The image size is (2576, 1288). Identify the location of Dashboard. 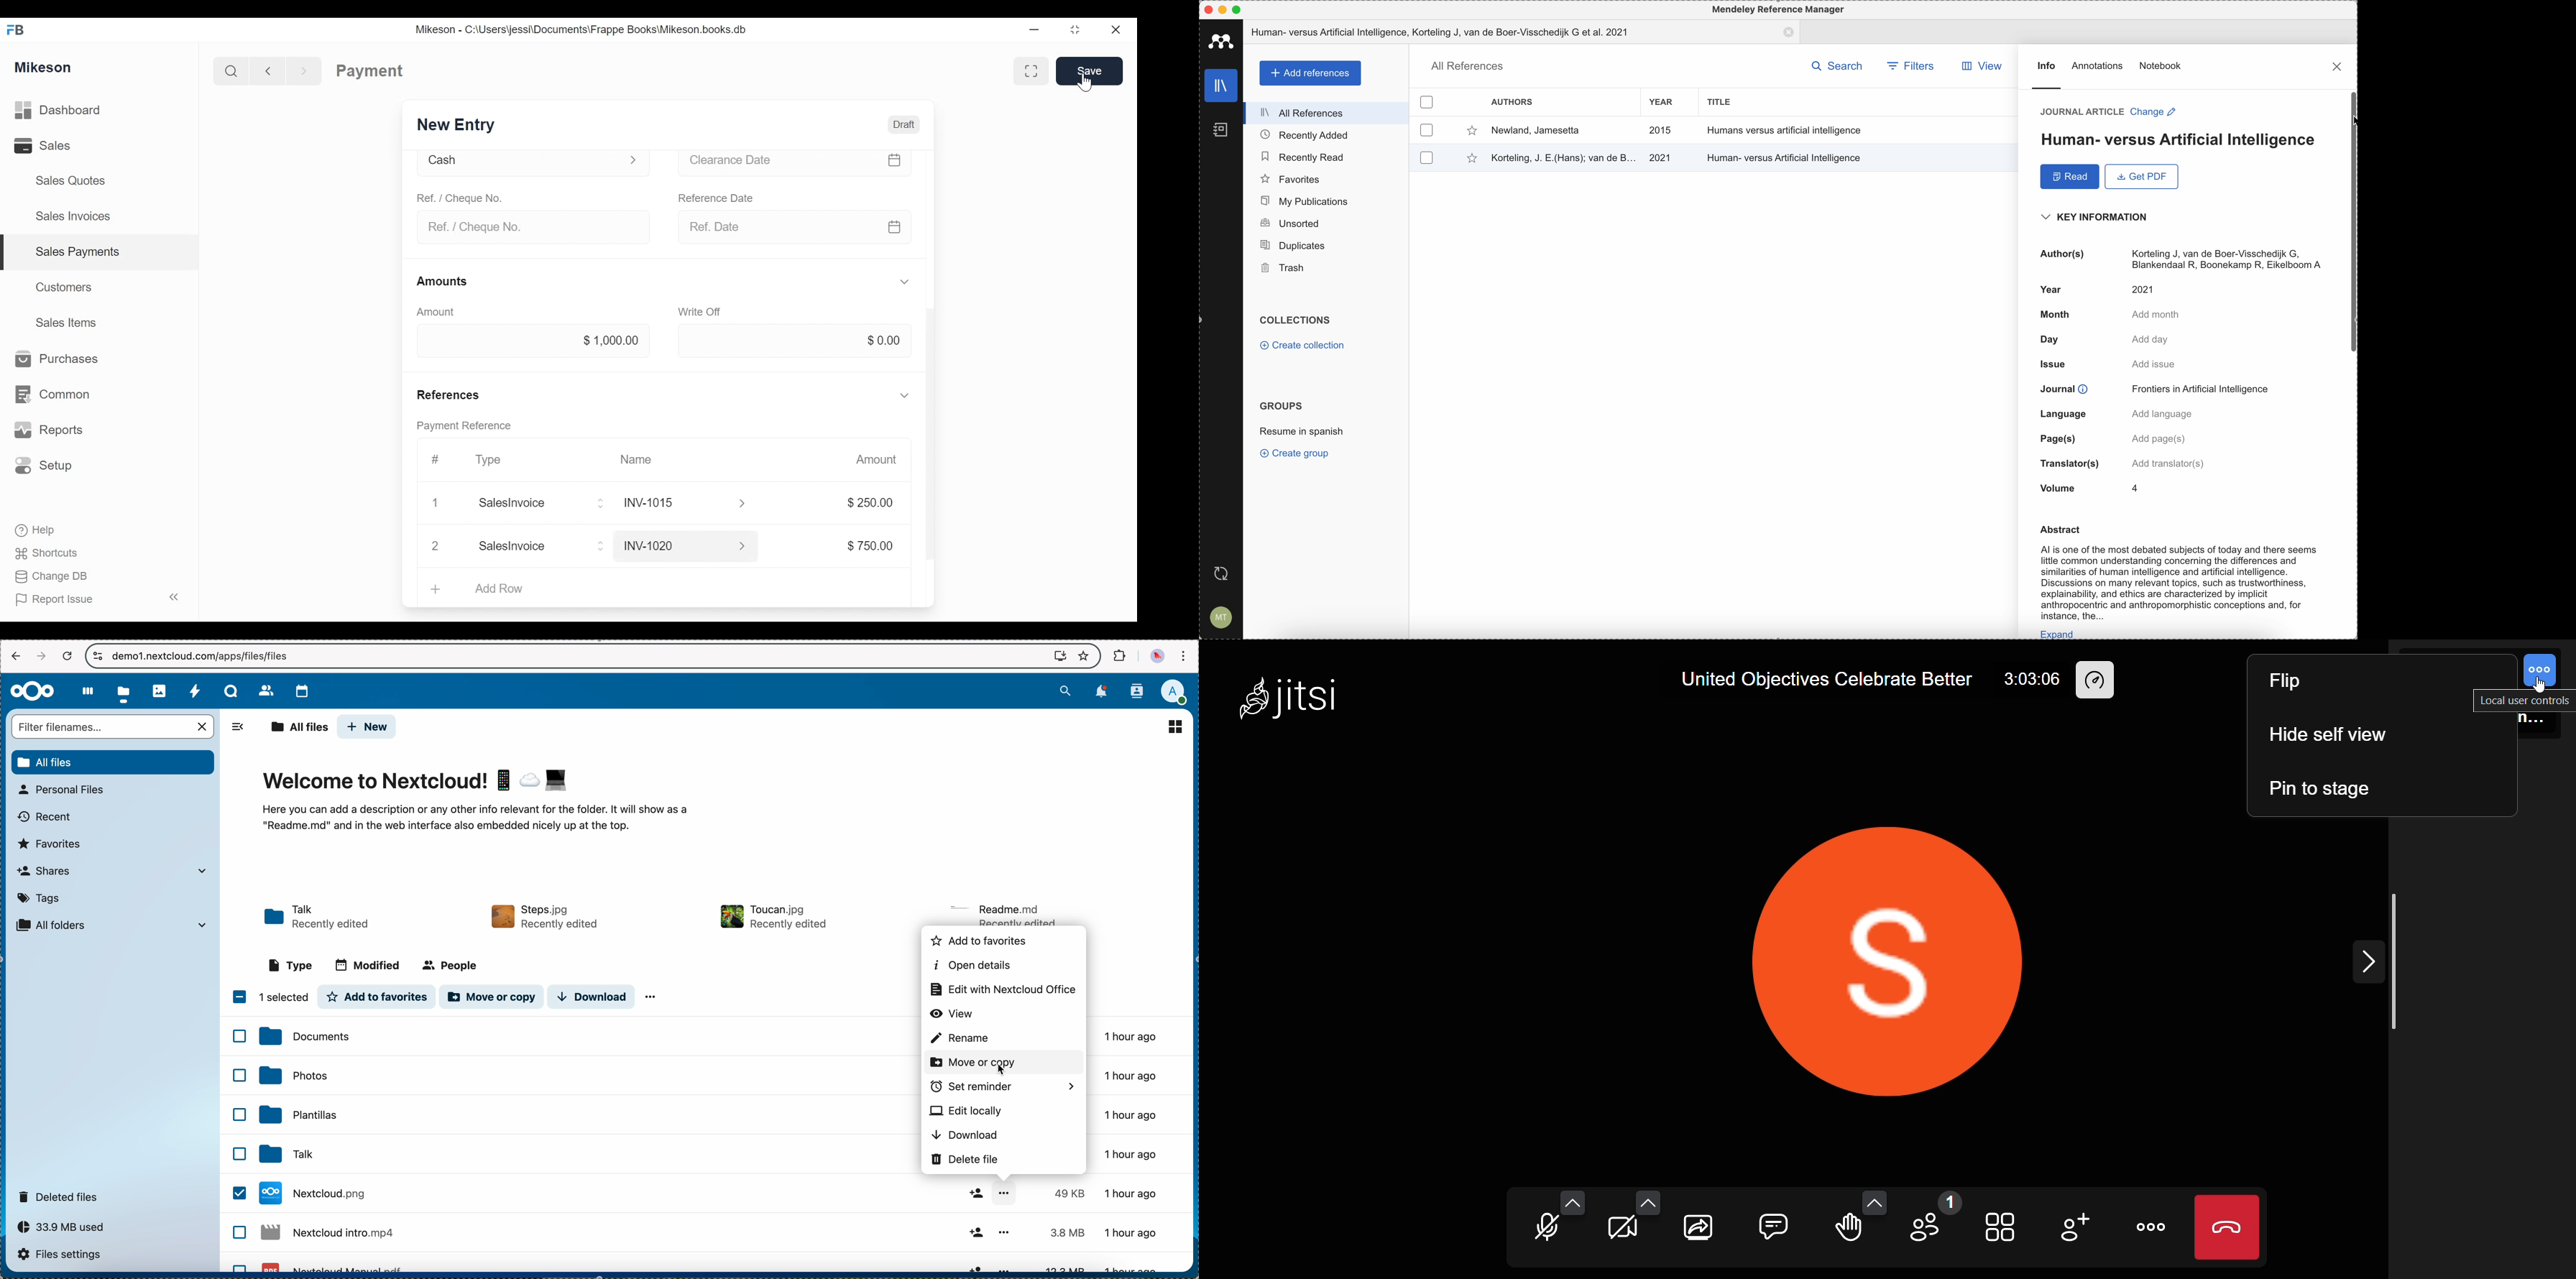
(78, 111).